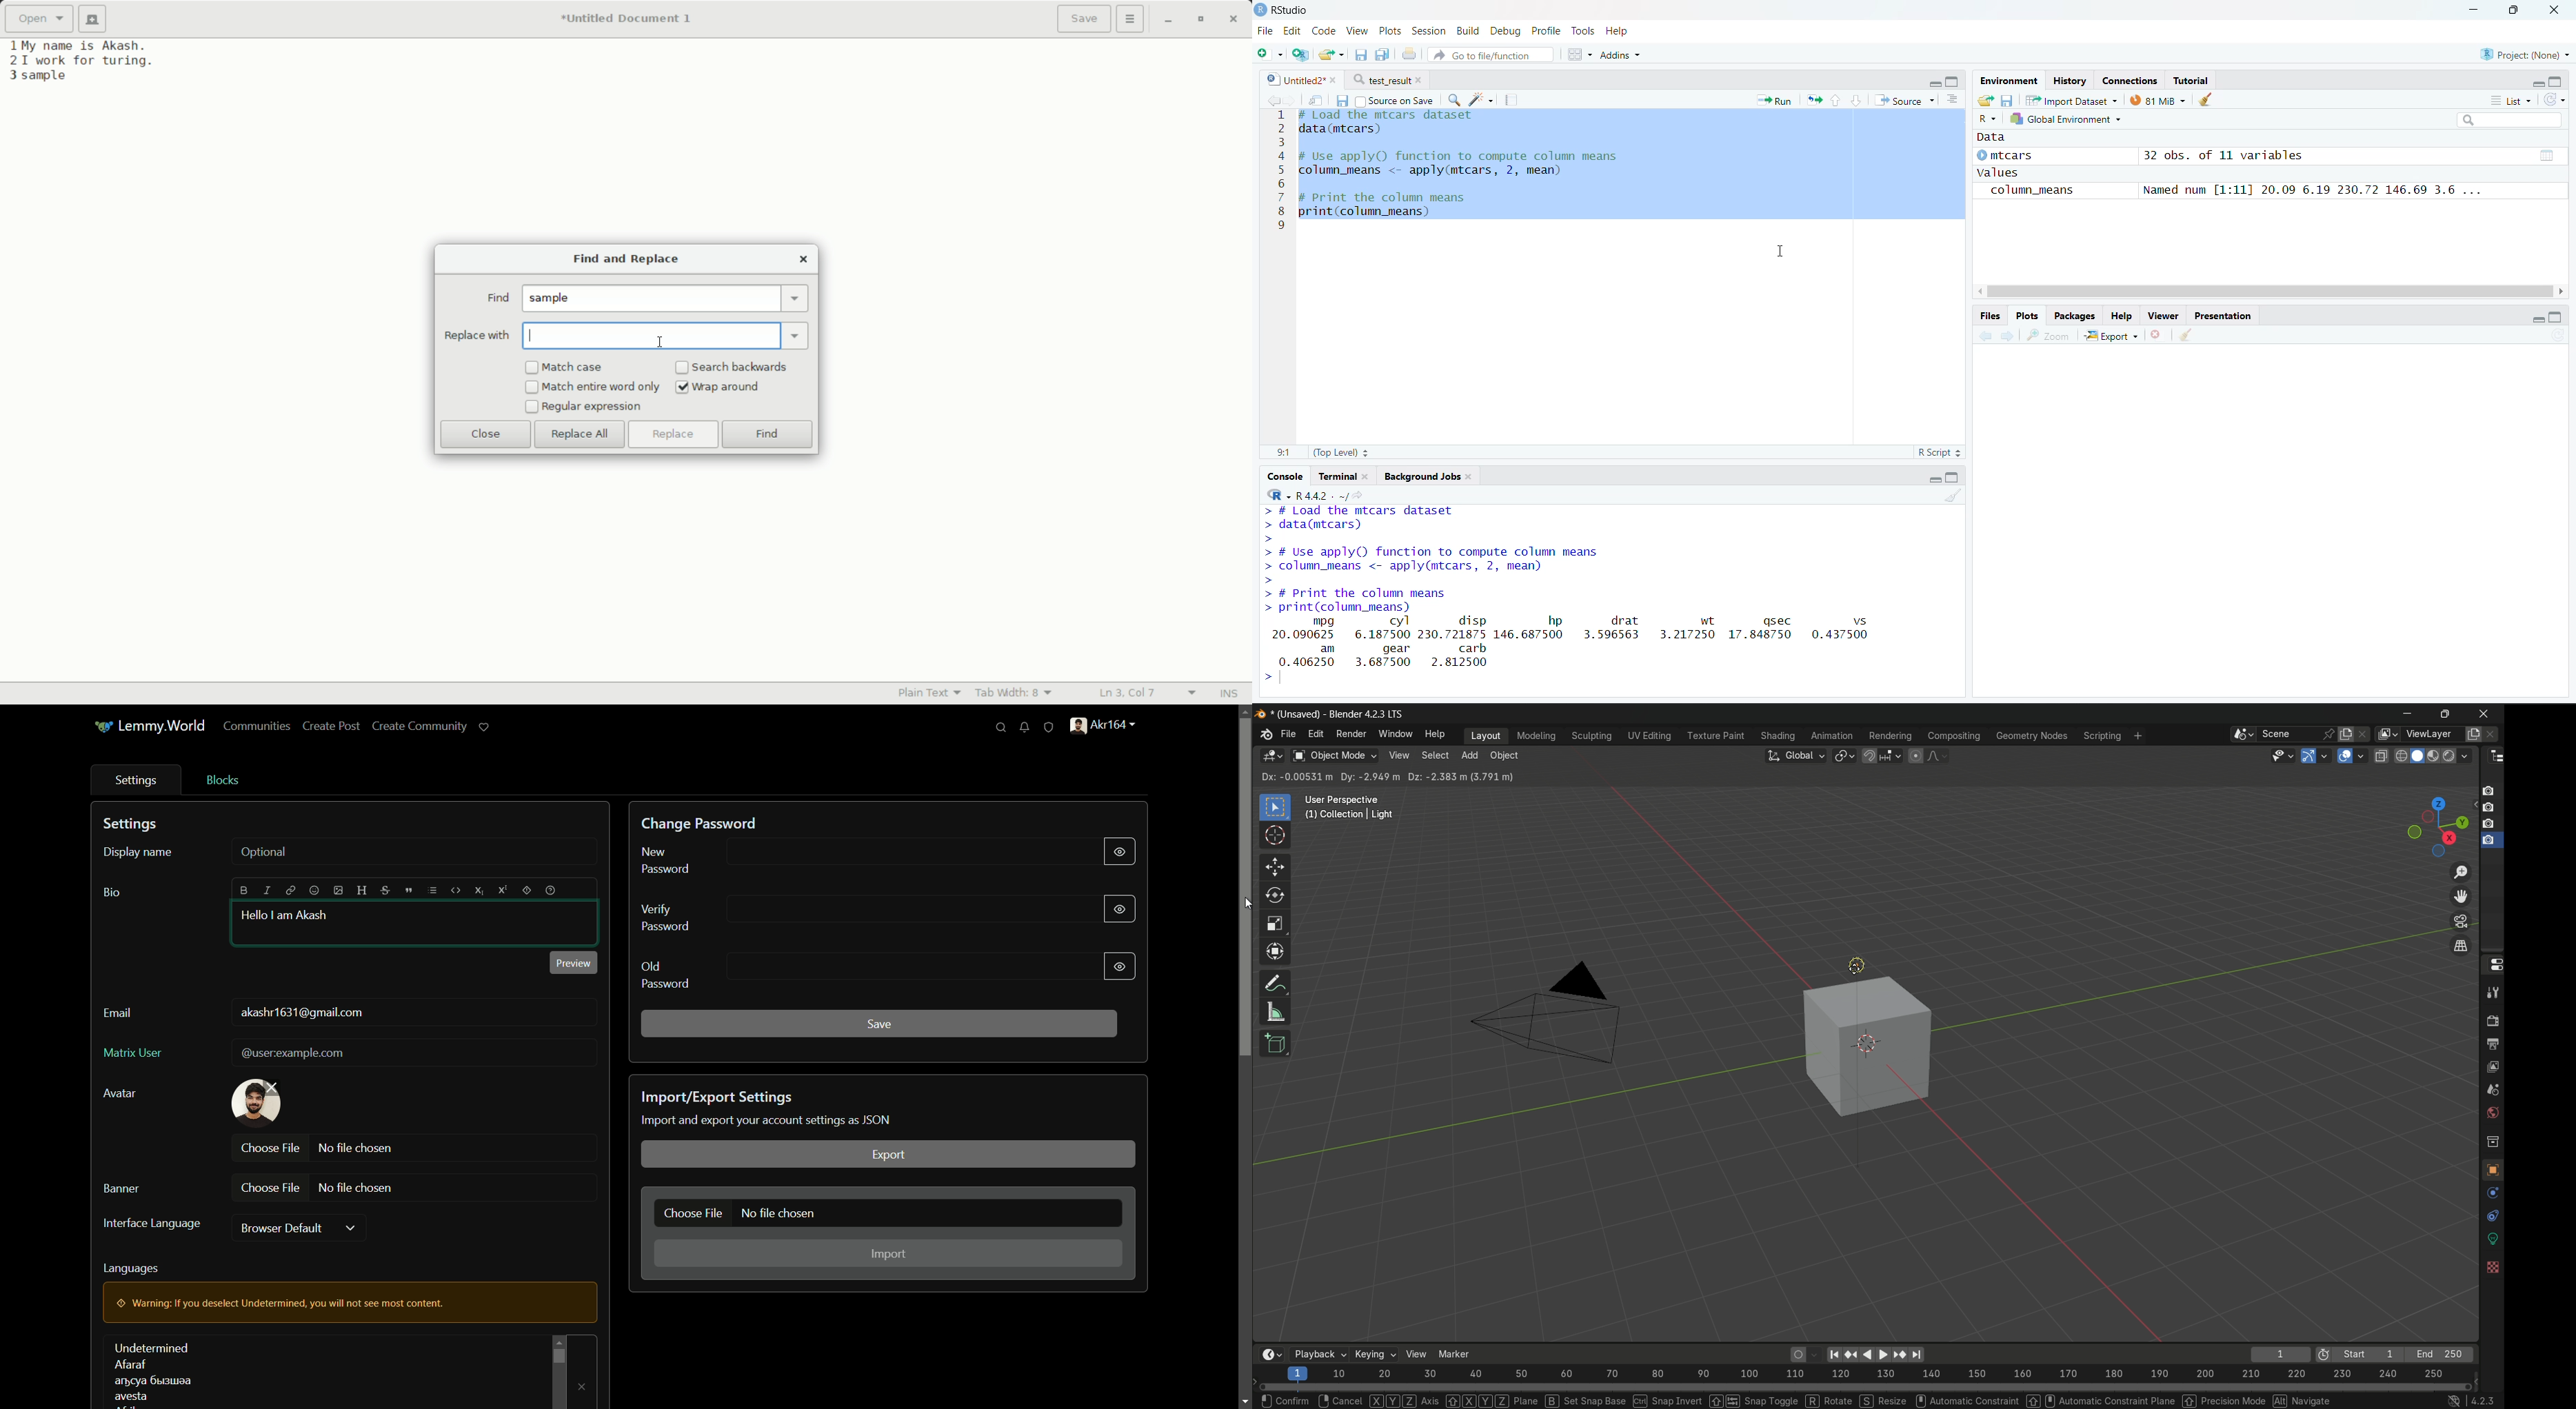 The image size is (2576, 1428). Describe the element at coordinates (2031, 735) in the screenshot. I see `geometry nodes menu` at that location.